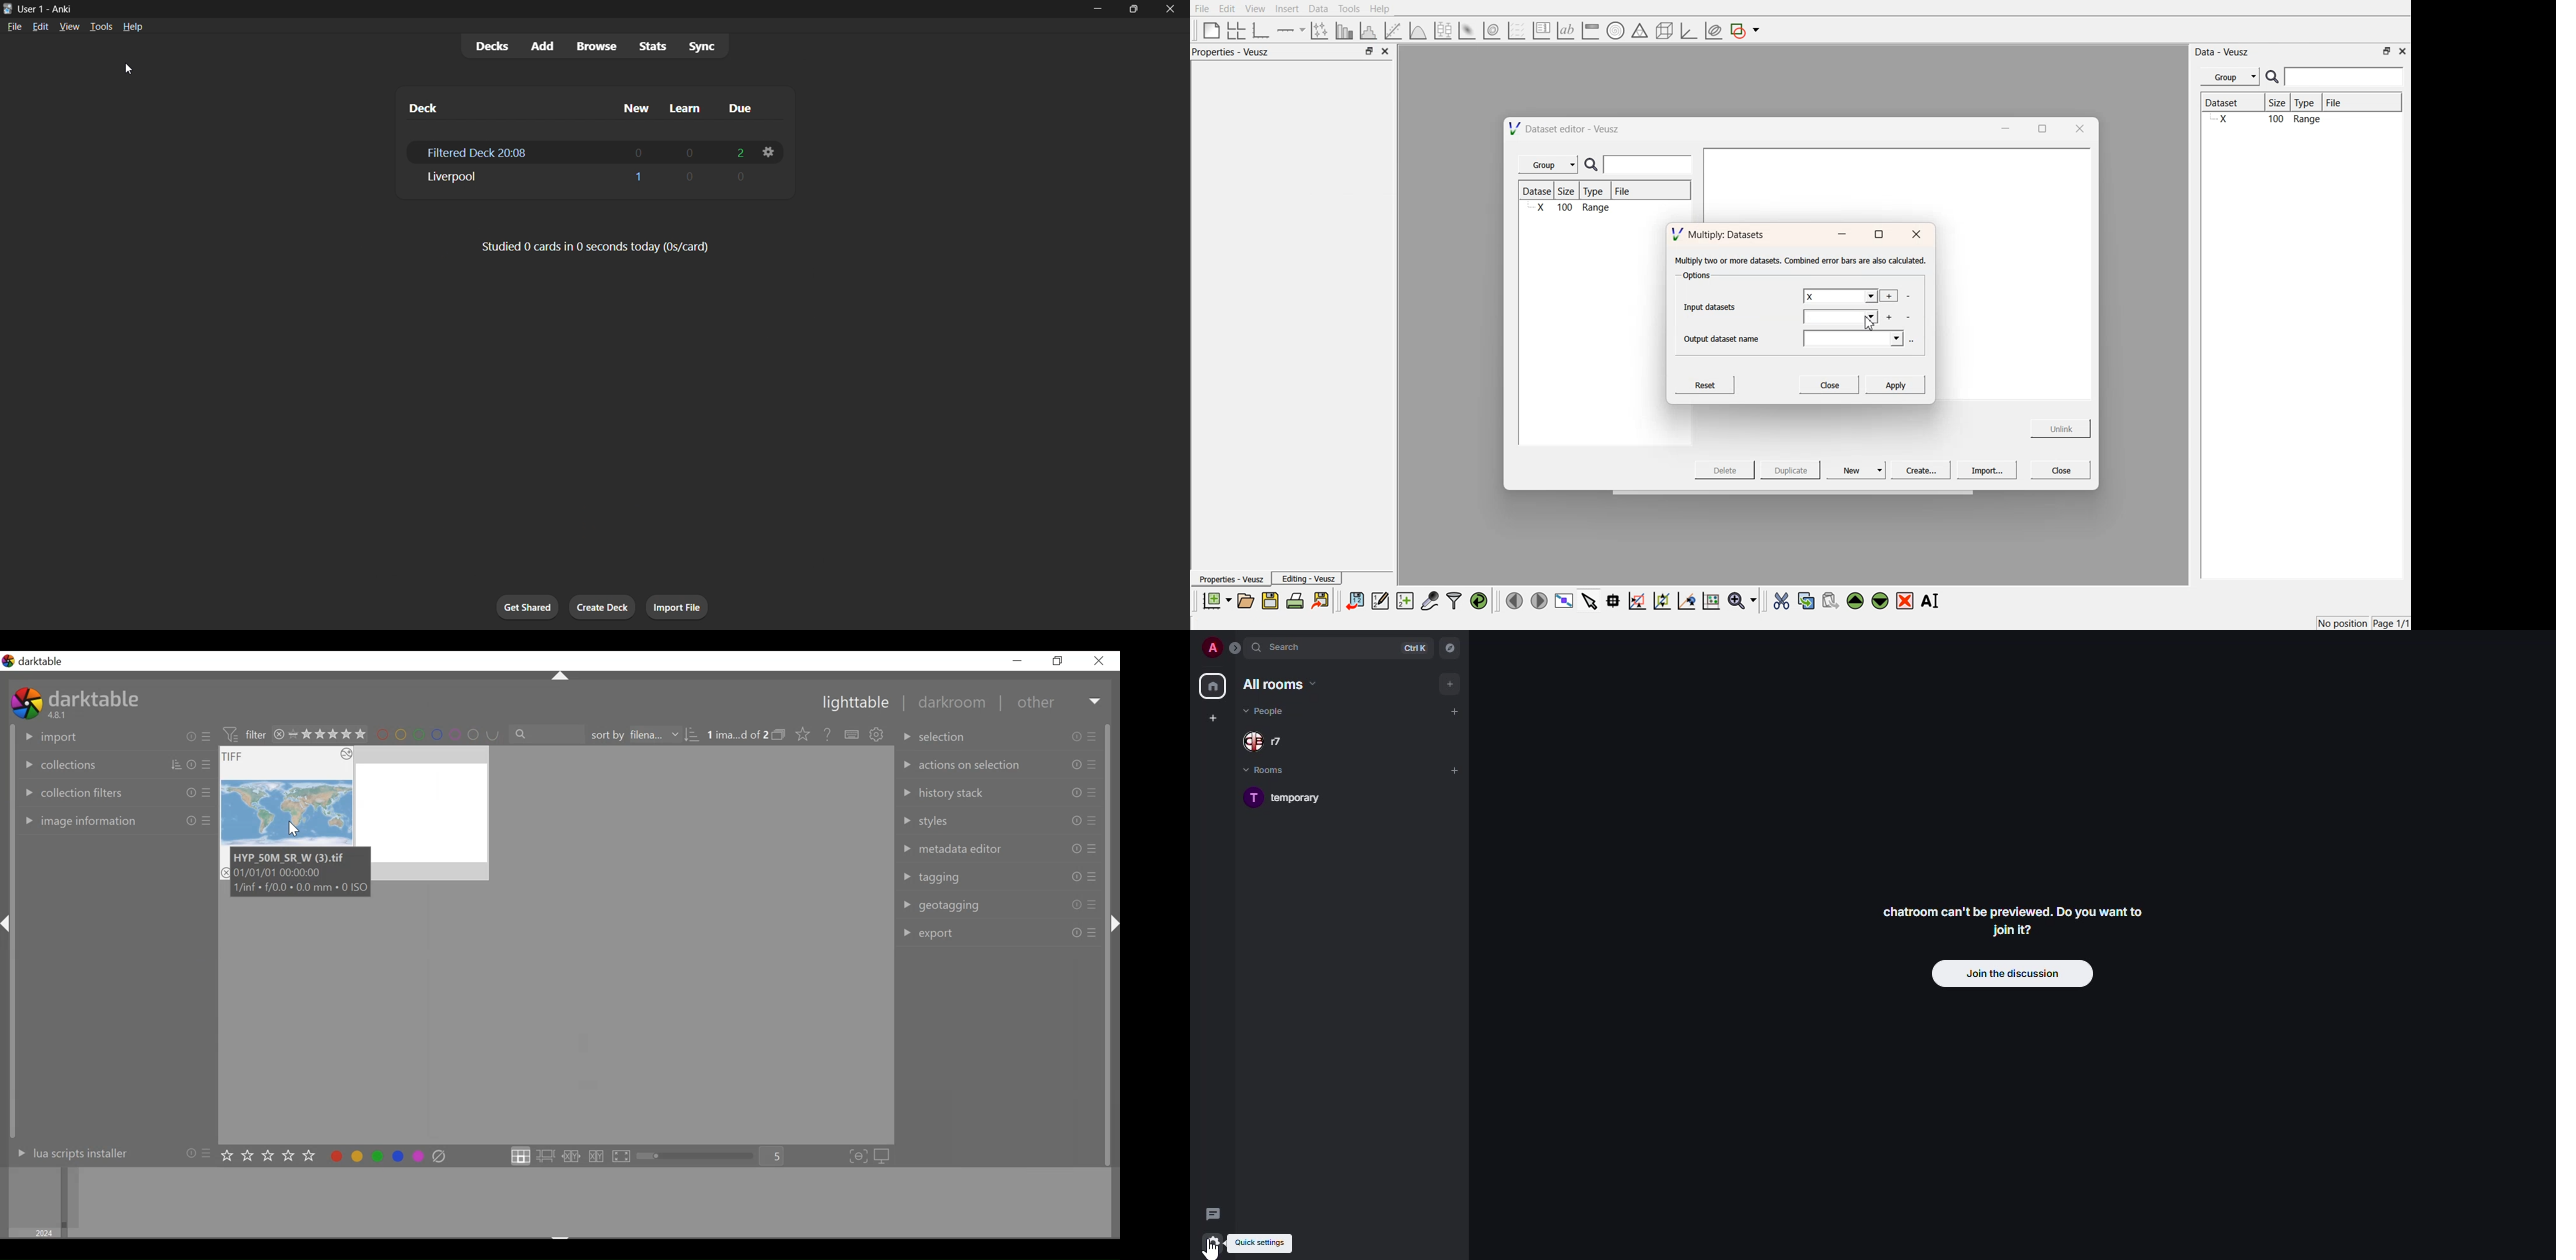 The width and height of the screenshot is (2576, 1260). I want to click on add, so click(1448, 684).